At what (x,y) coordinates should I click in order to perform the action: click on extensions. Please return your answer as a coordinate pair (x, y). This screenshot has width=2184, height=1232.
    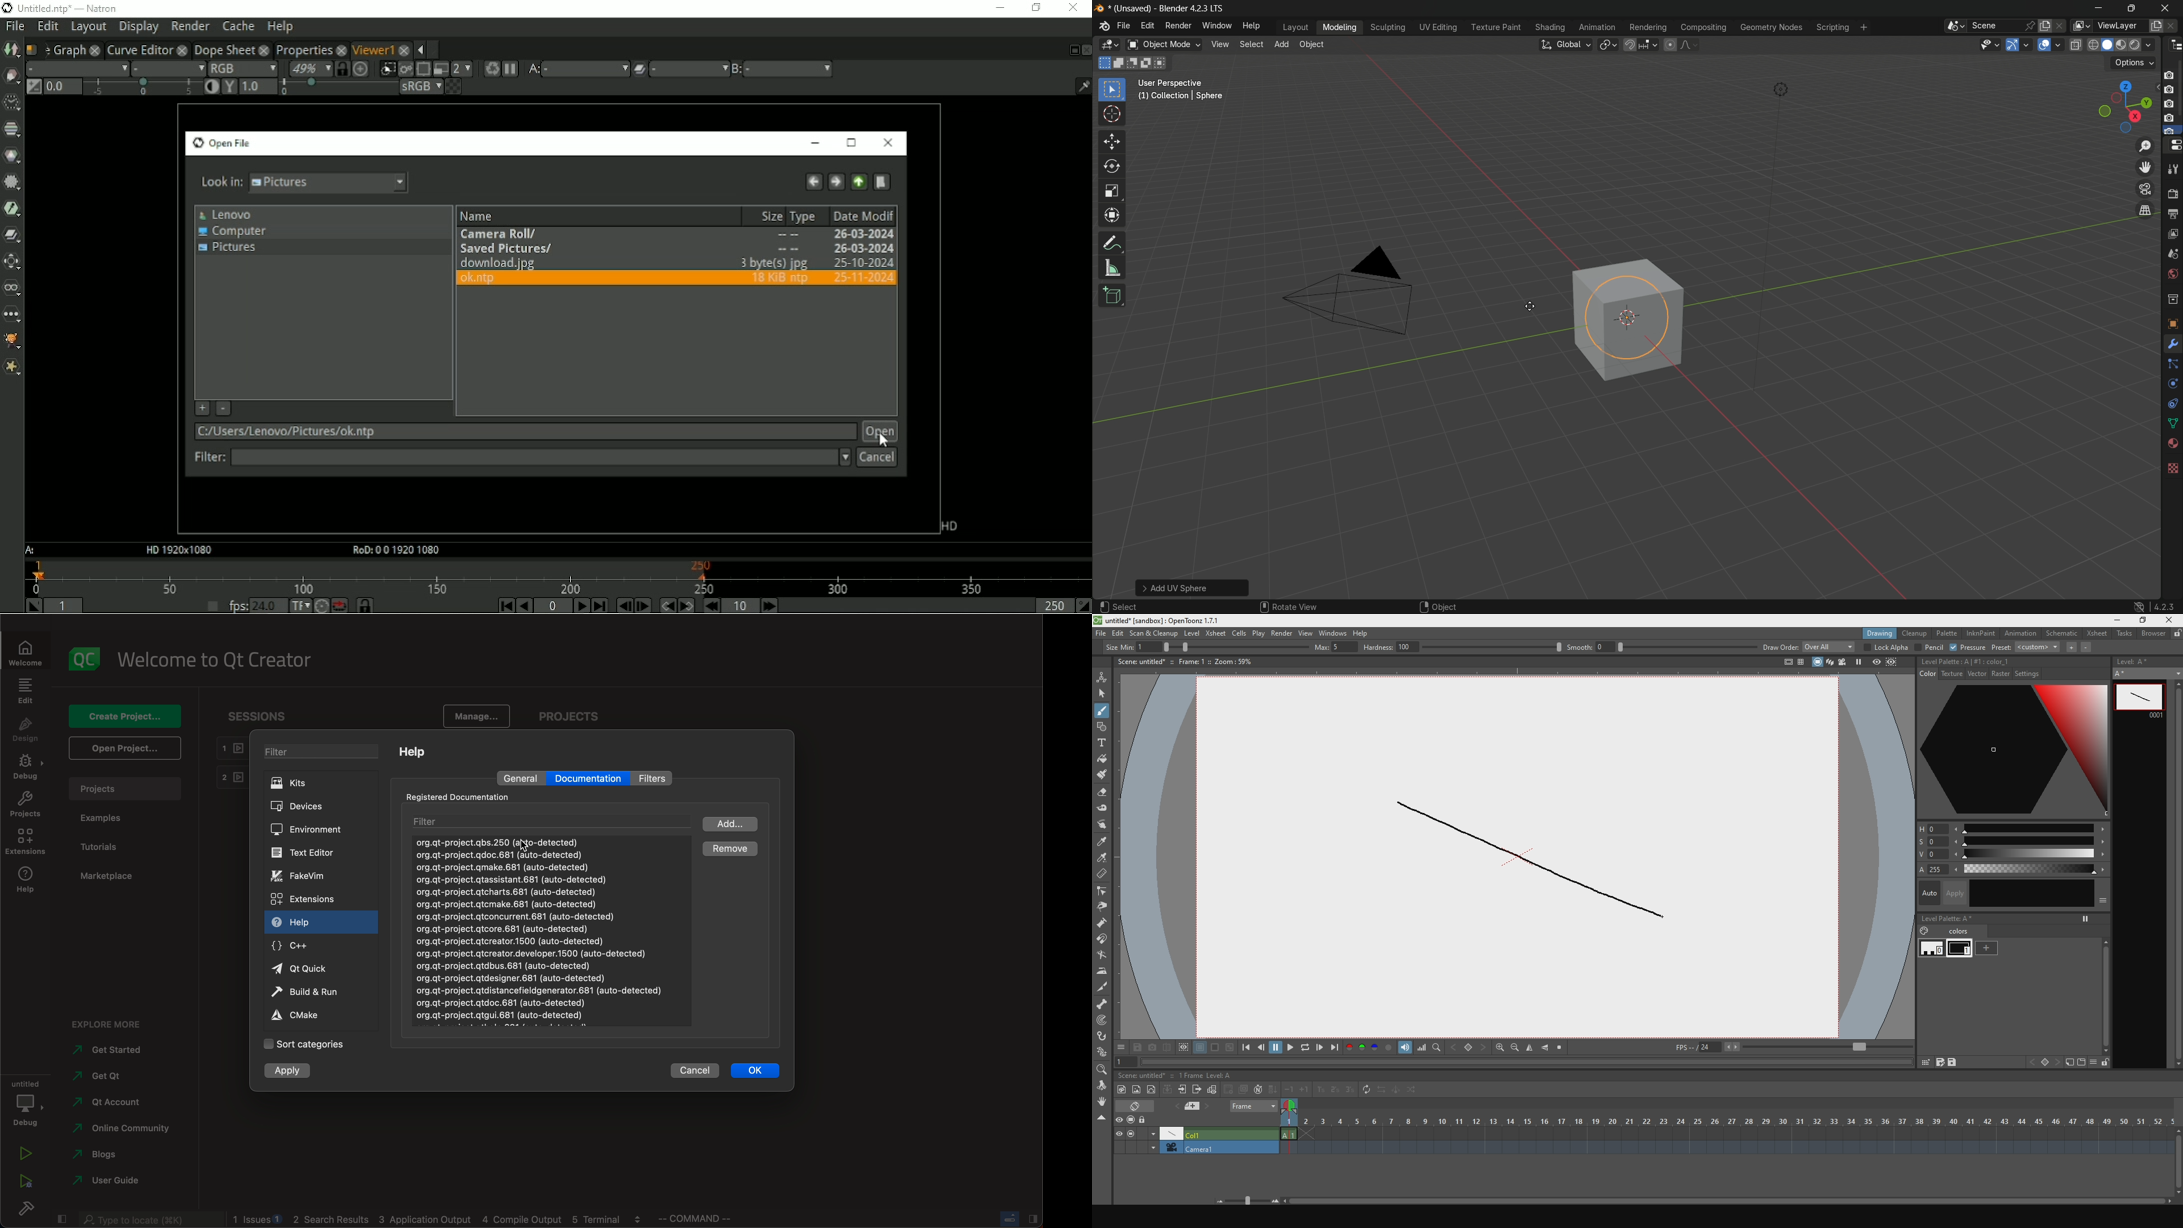
    Looking at the image, I should click on (304, 898).